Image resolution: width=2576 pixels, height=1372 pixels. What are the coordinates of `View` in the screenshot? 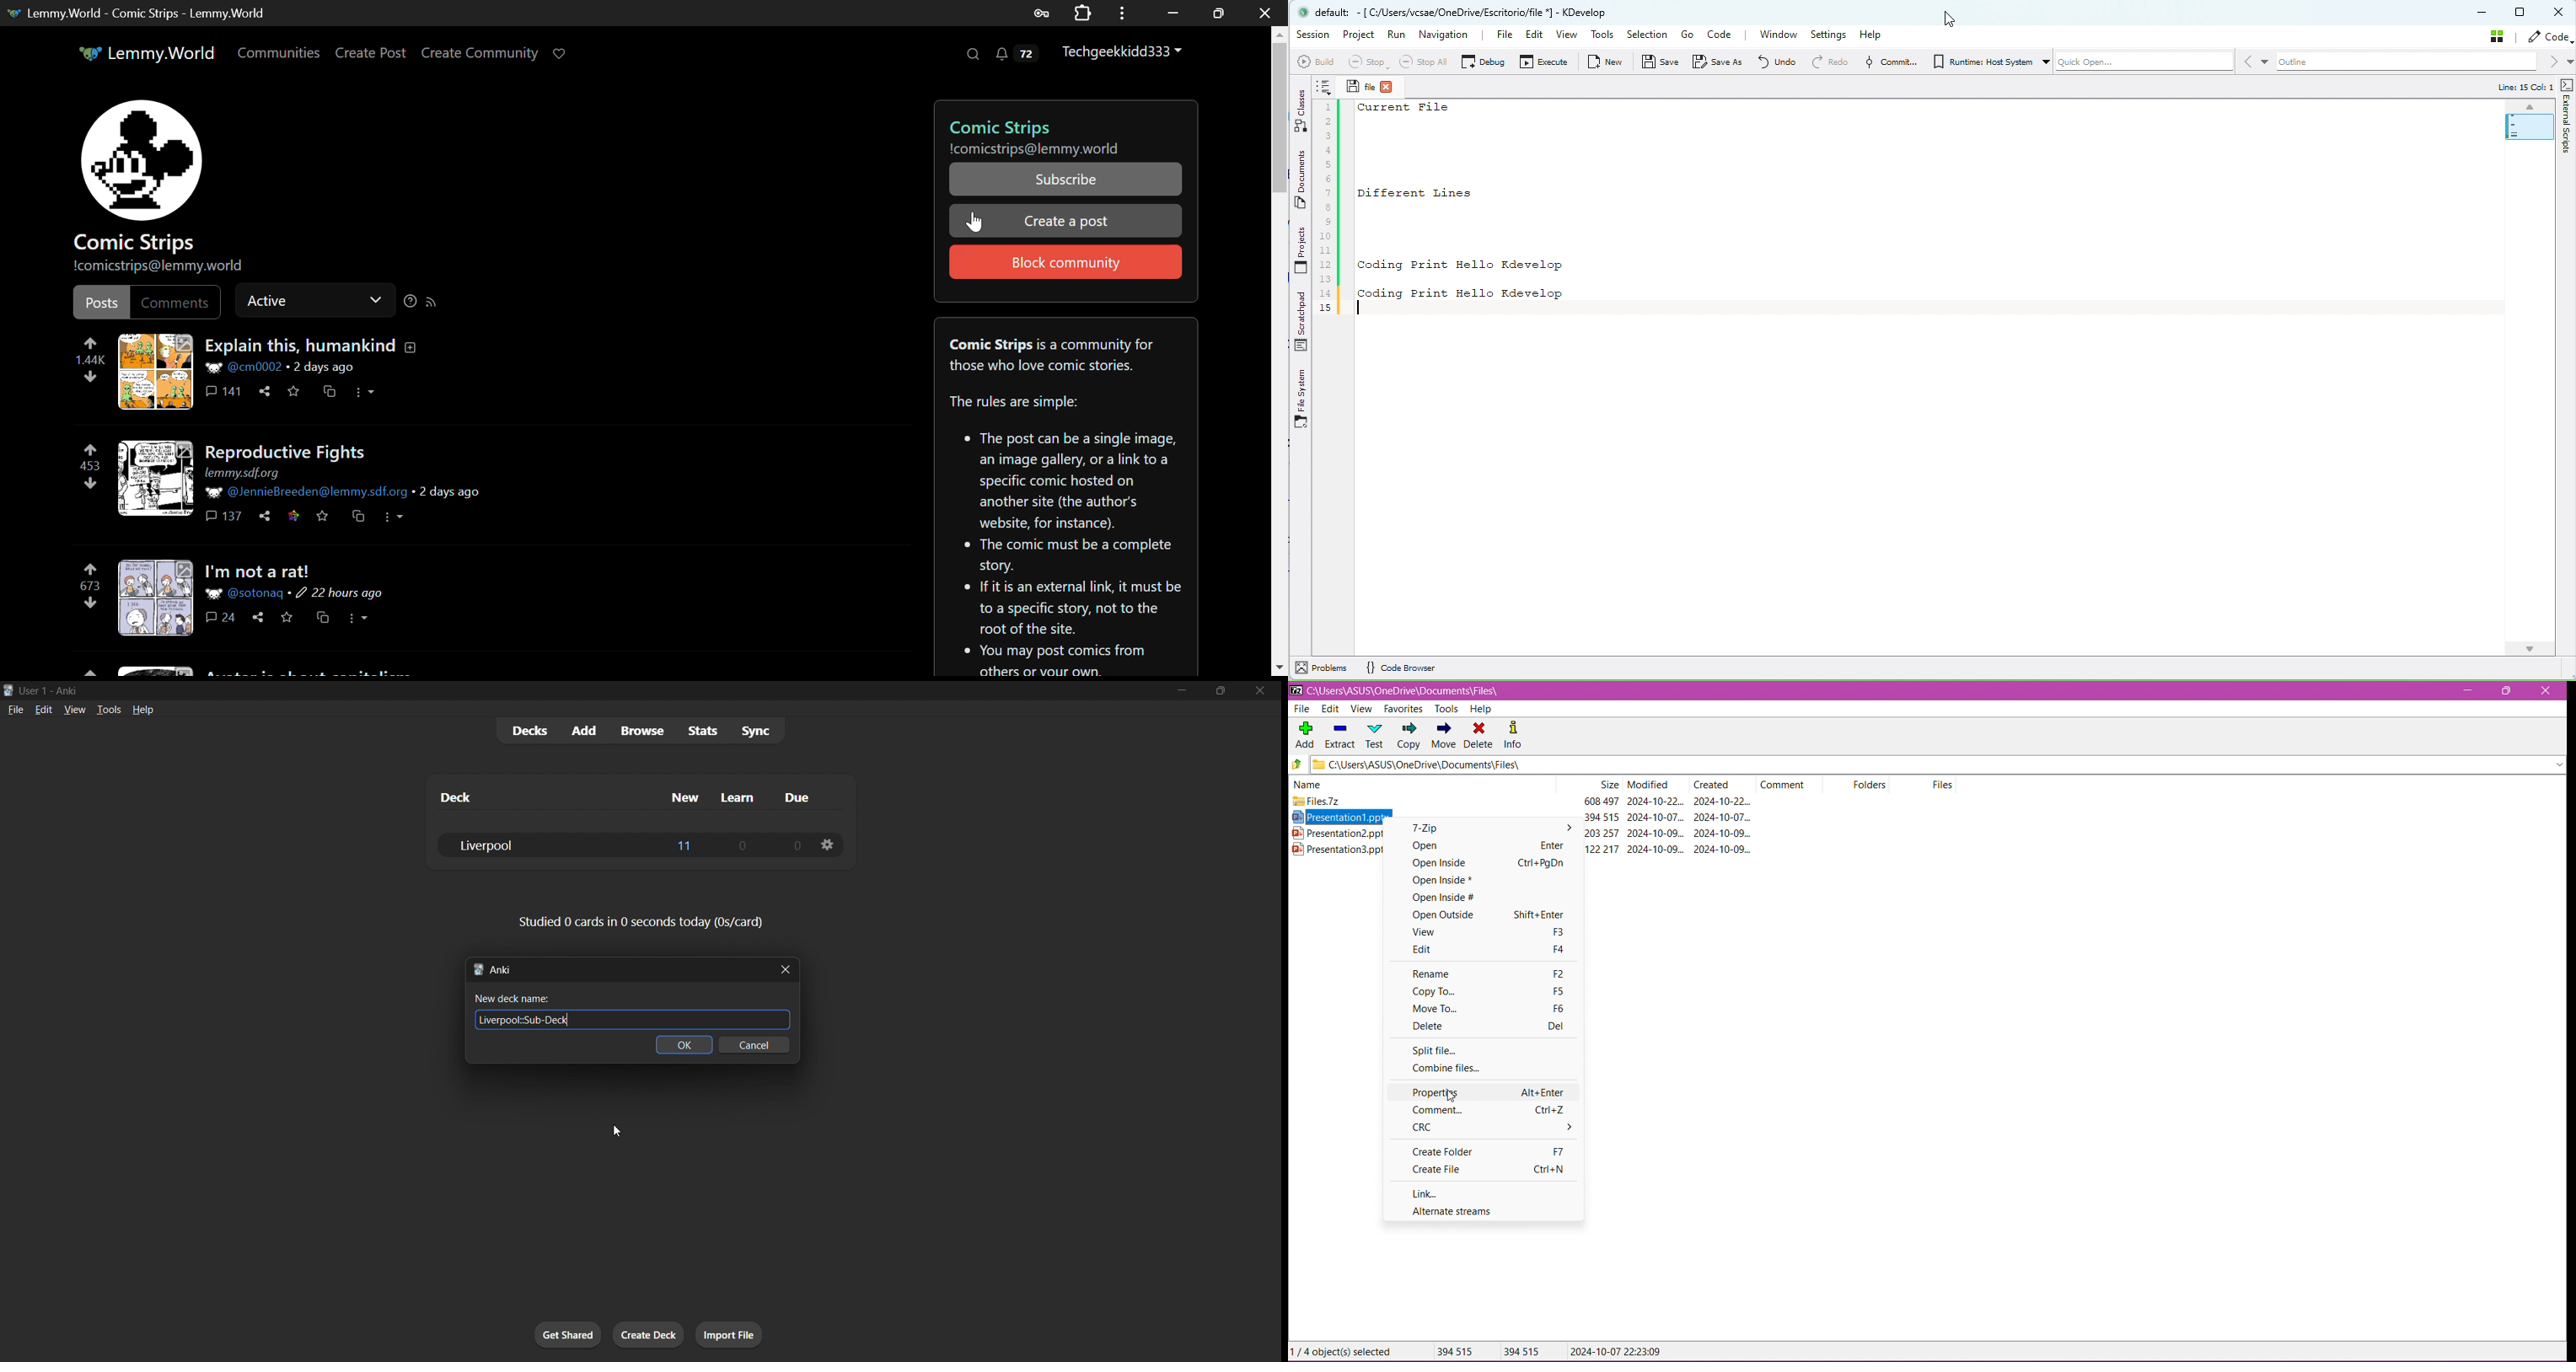 It's located at (1489, 932).